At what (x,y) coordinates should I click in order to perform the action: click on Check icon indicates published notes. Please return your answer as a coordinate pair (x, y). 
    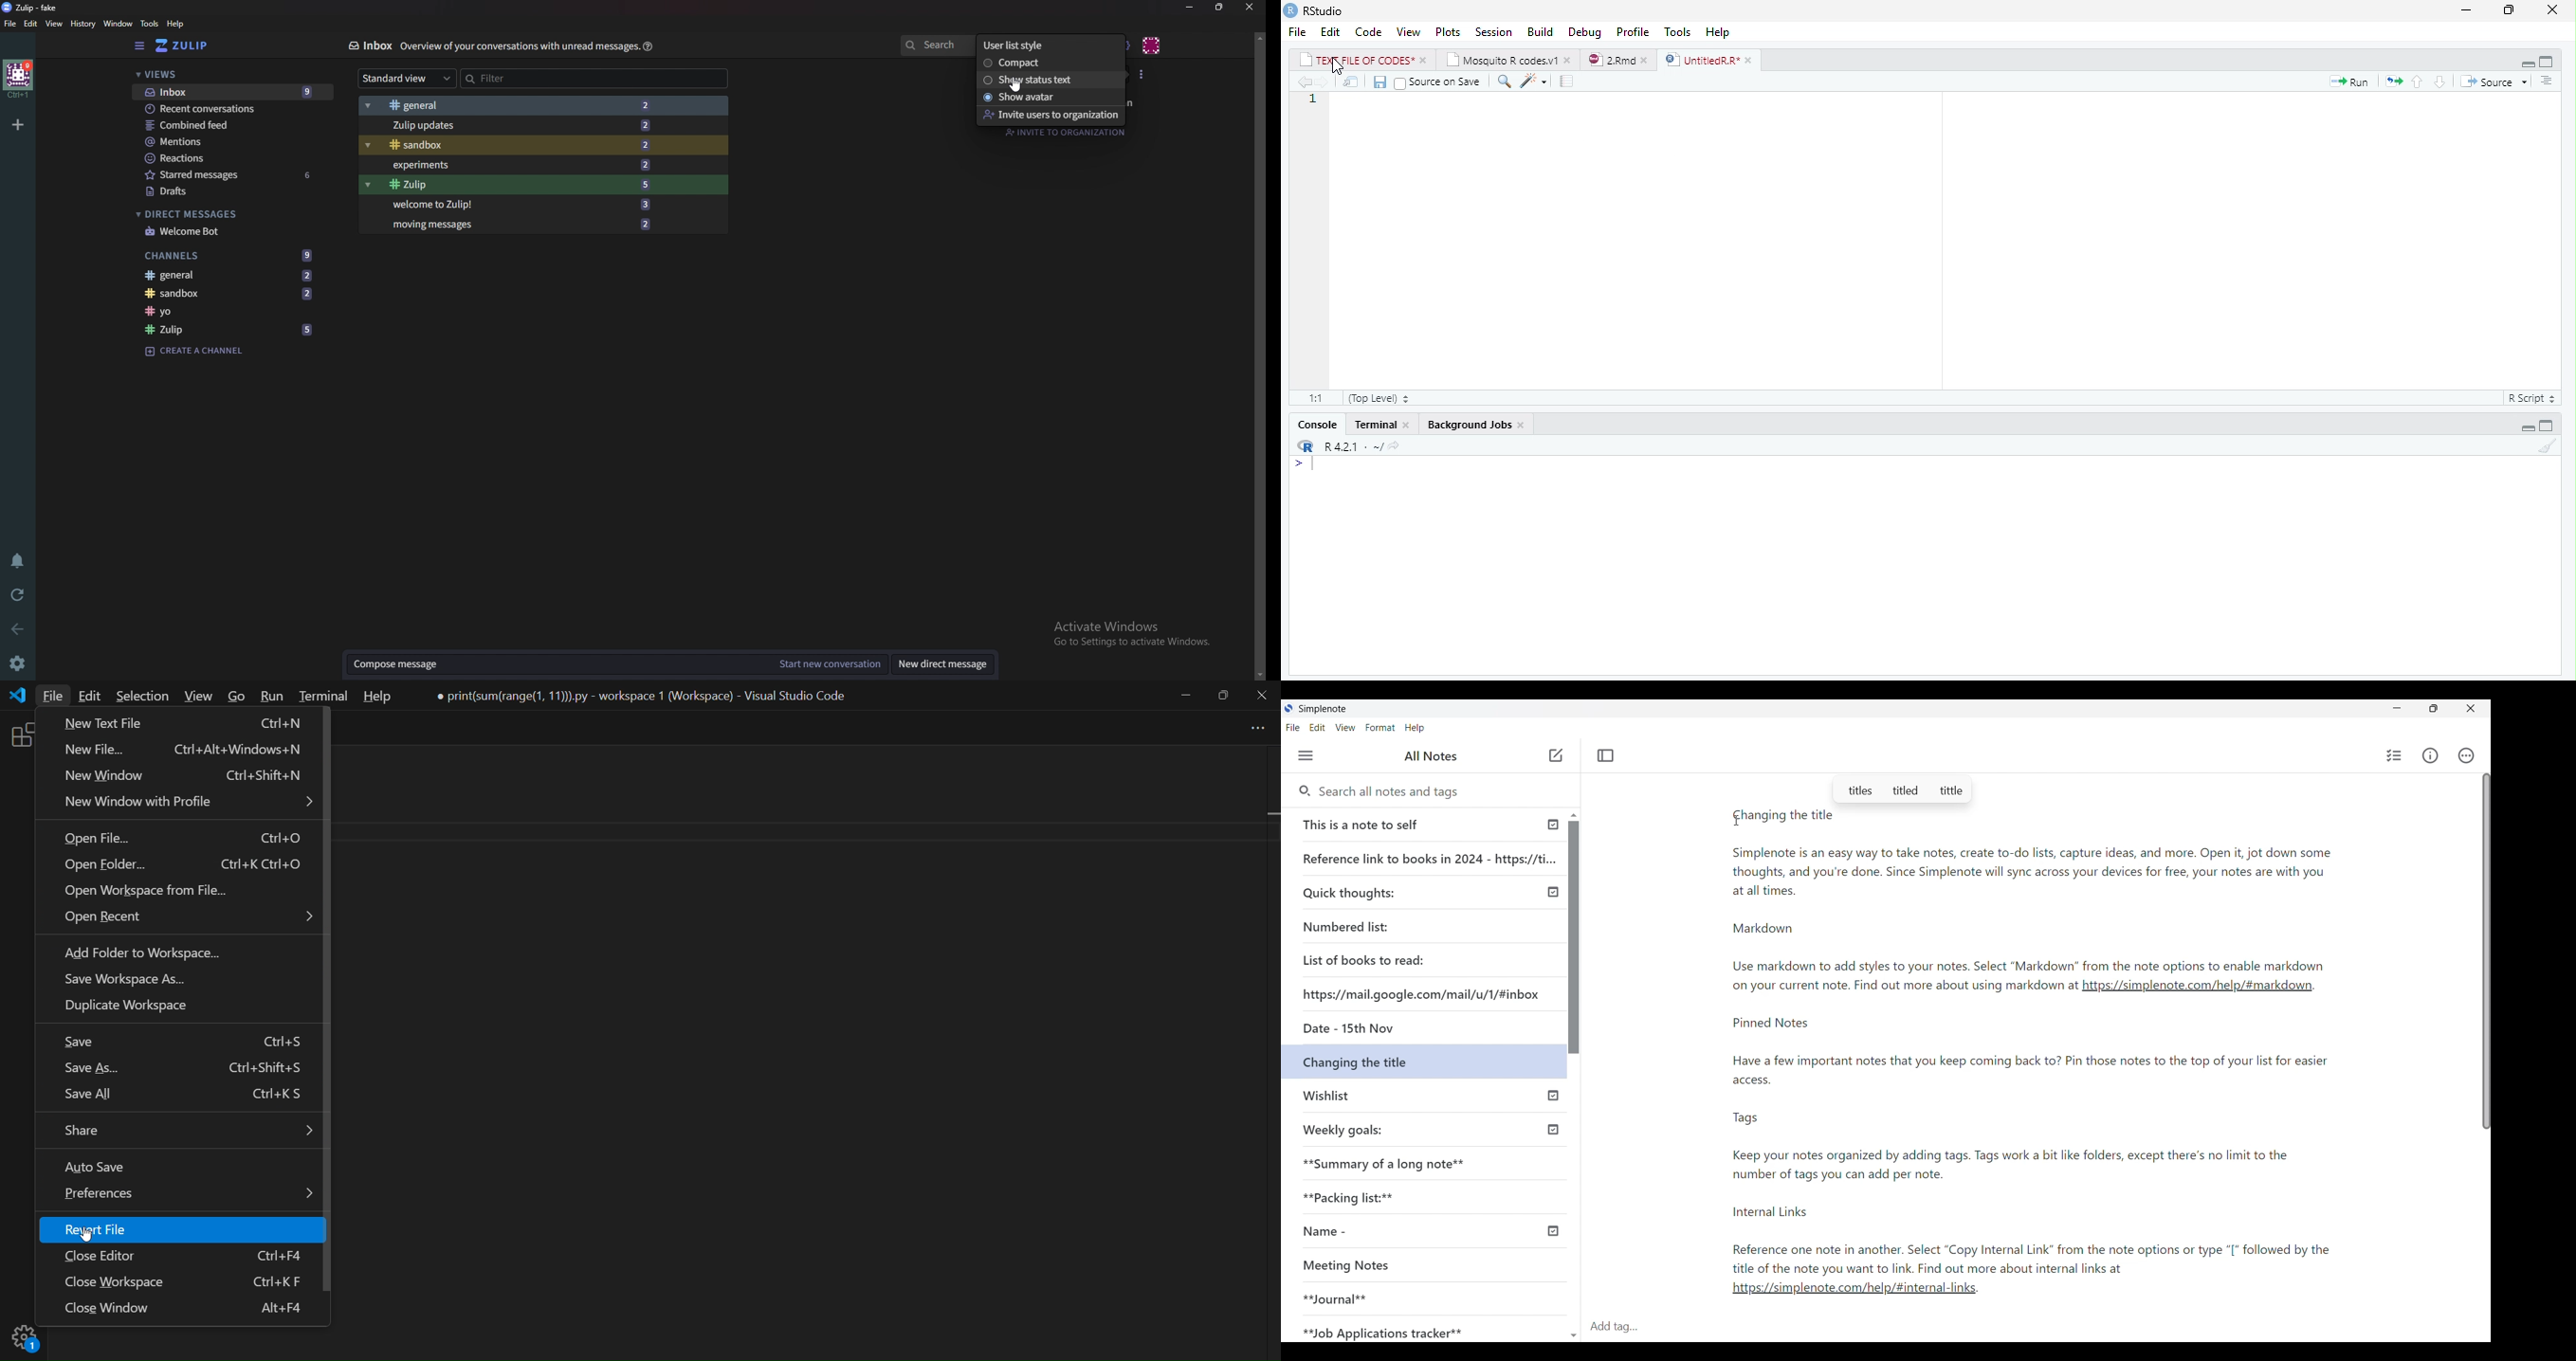
    Looking at the image, I should click on (1553, 822).